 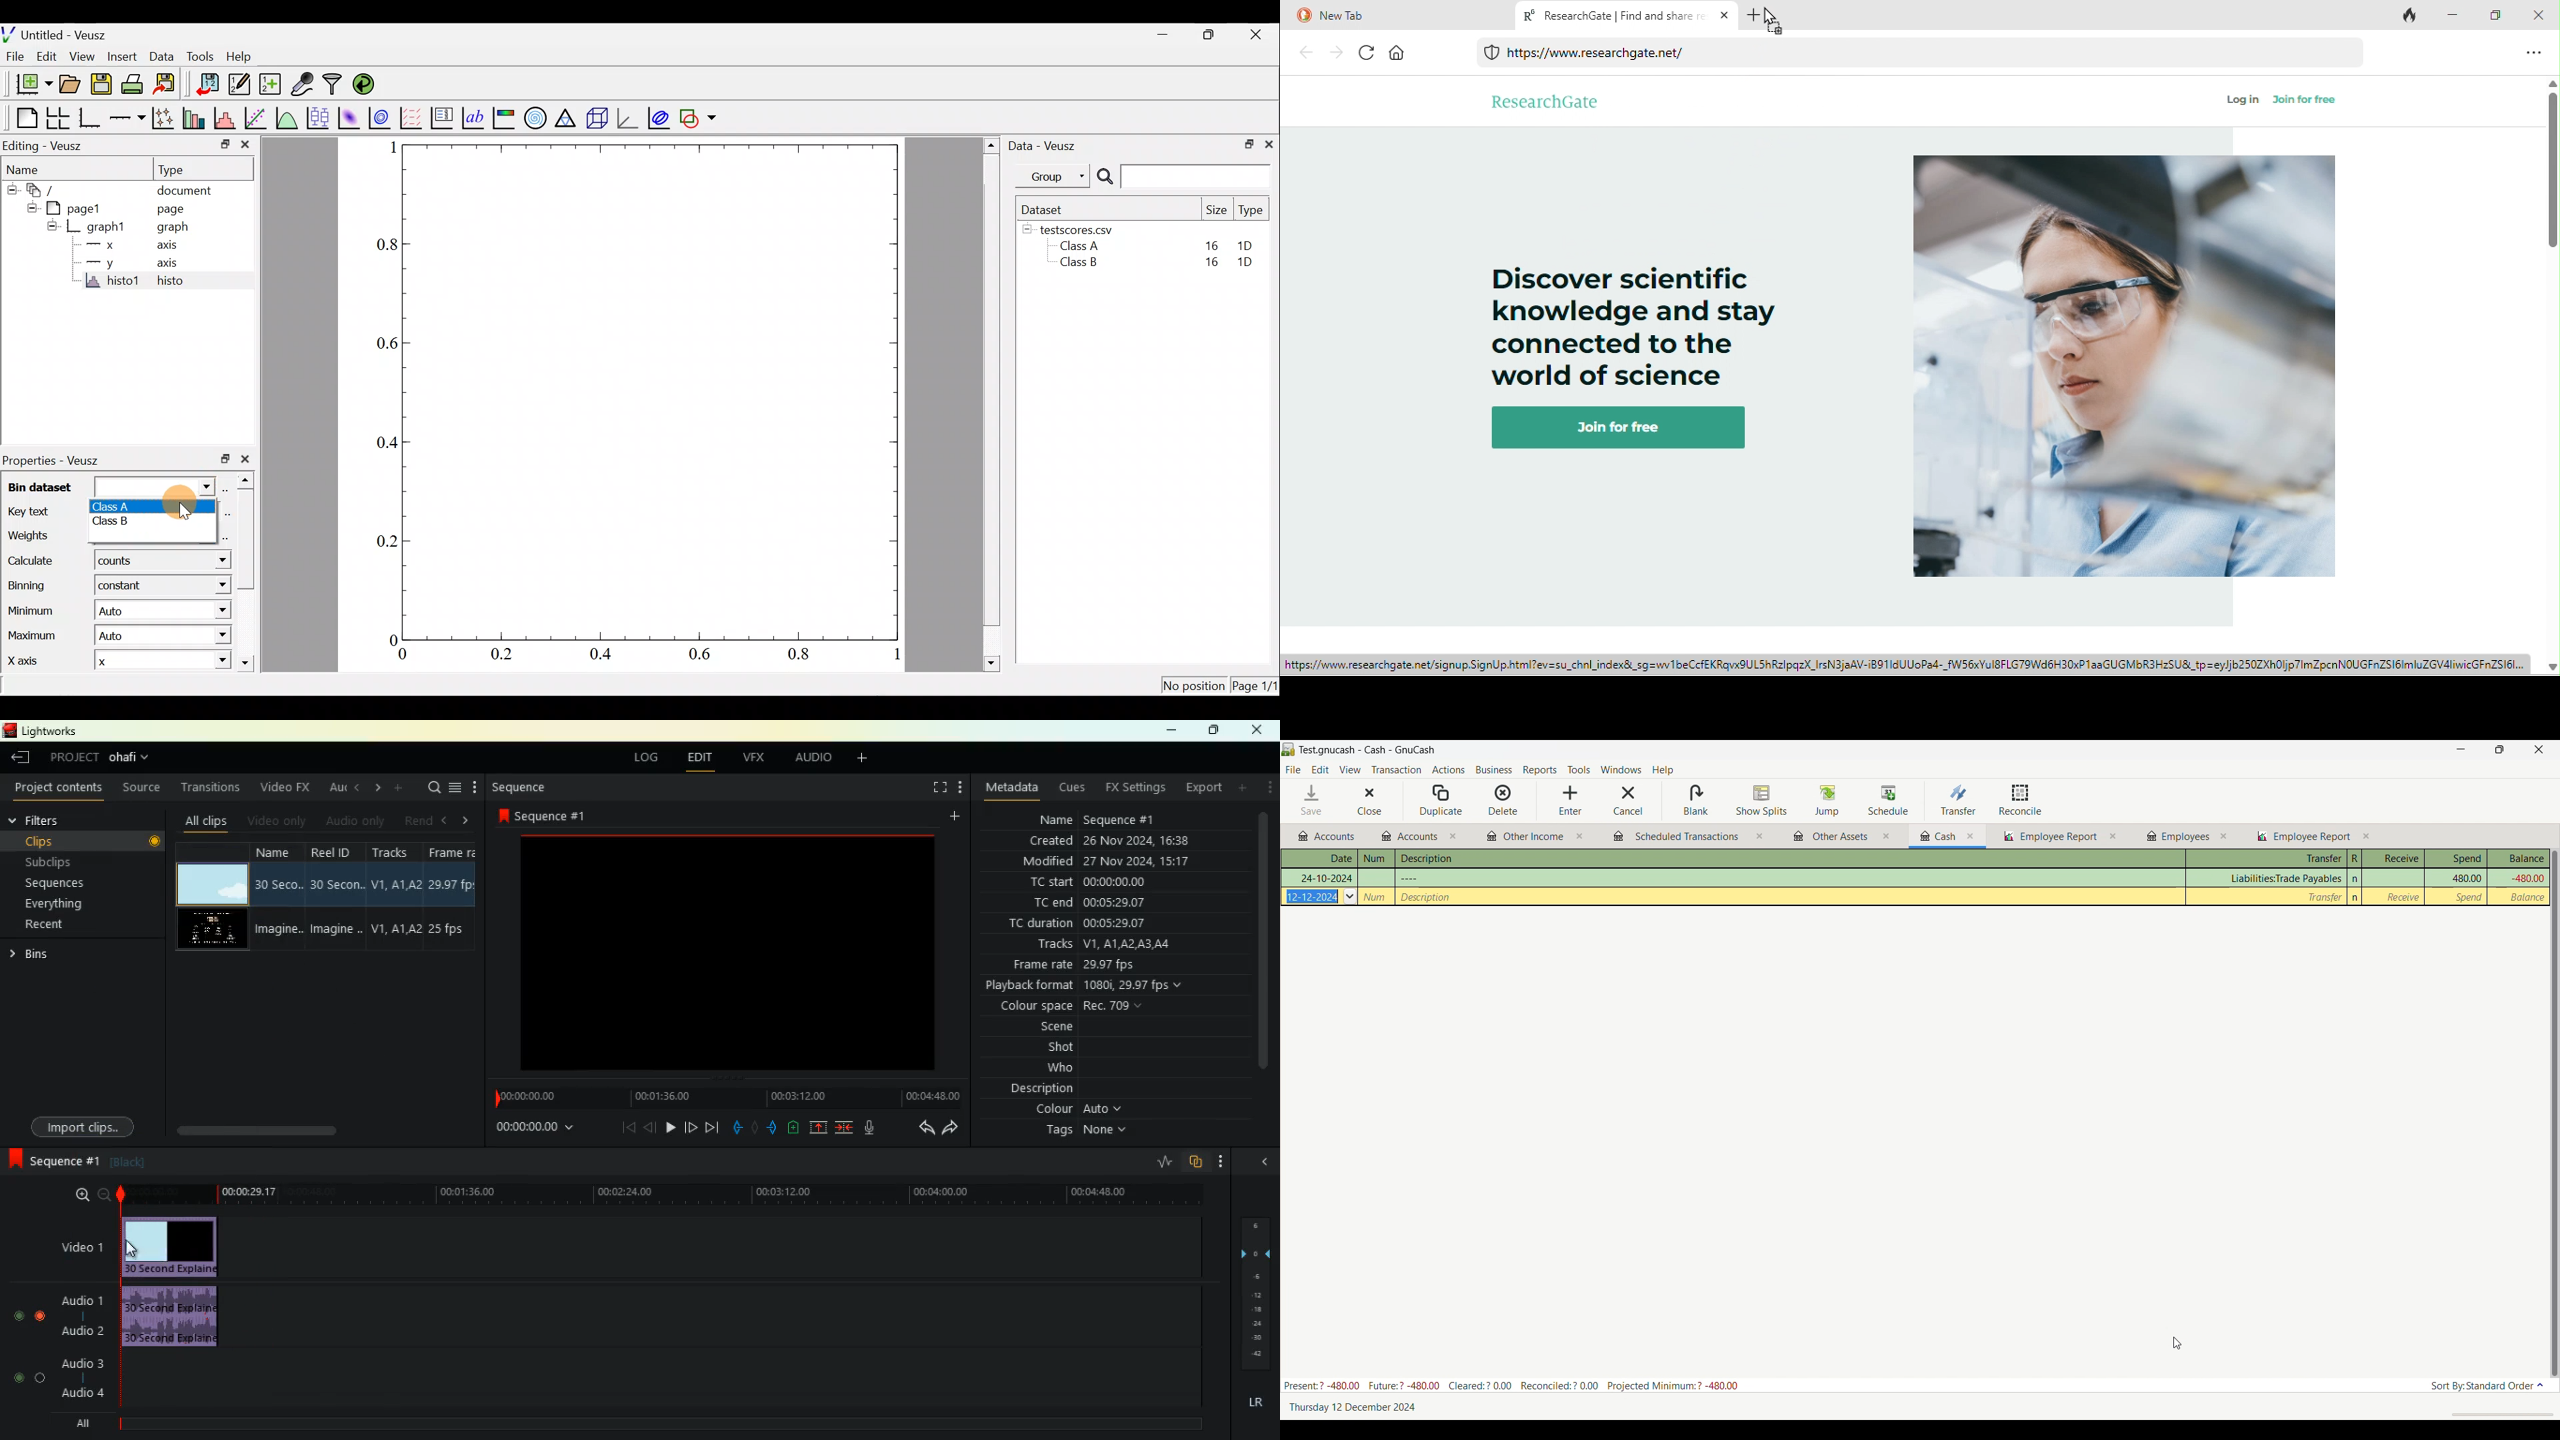 What do you see at coordinates (1396, 770) in the screenshot?
I see `Transaction menu` at bounding box center [1396, 770].